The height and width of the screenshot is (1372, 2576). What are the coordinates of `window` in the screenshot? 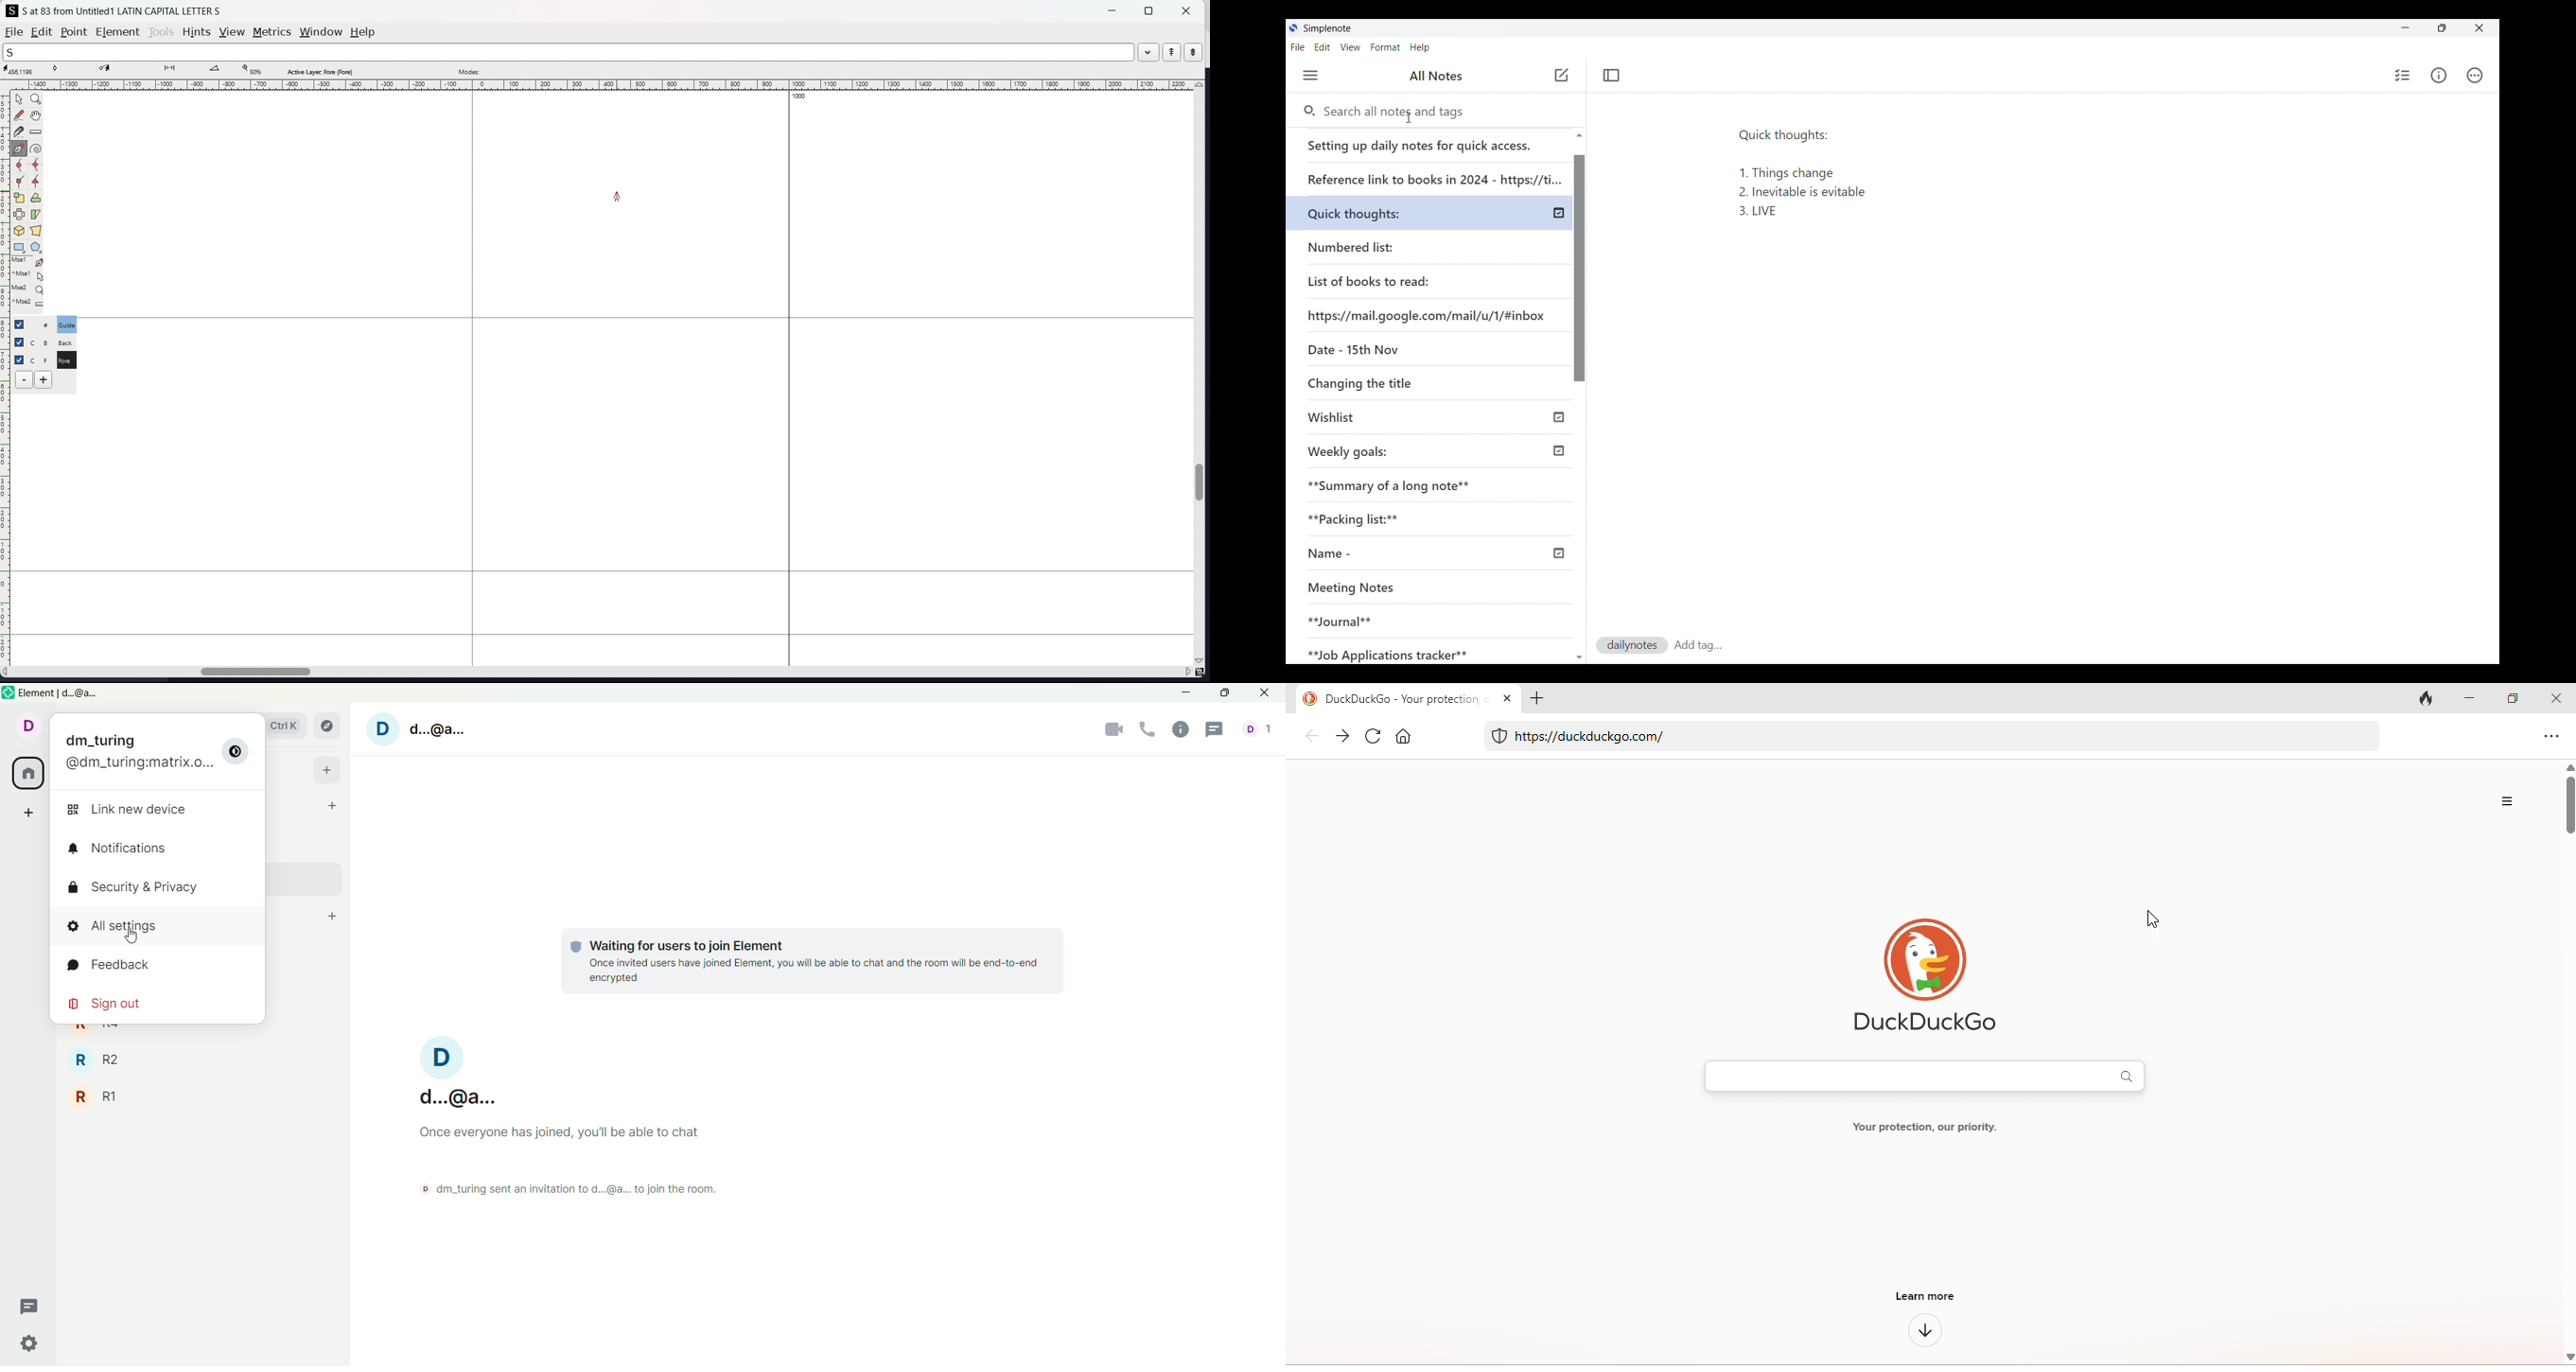 It's located at (321, 32).